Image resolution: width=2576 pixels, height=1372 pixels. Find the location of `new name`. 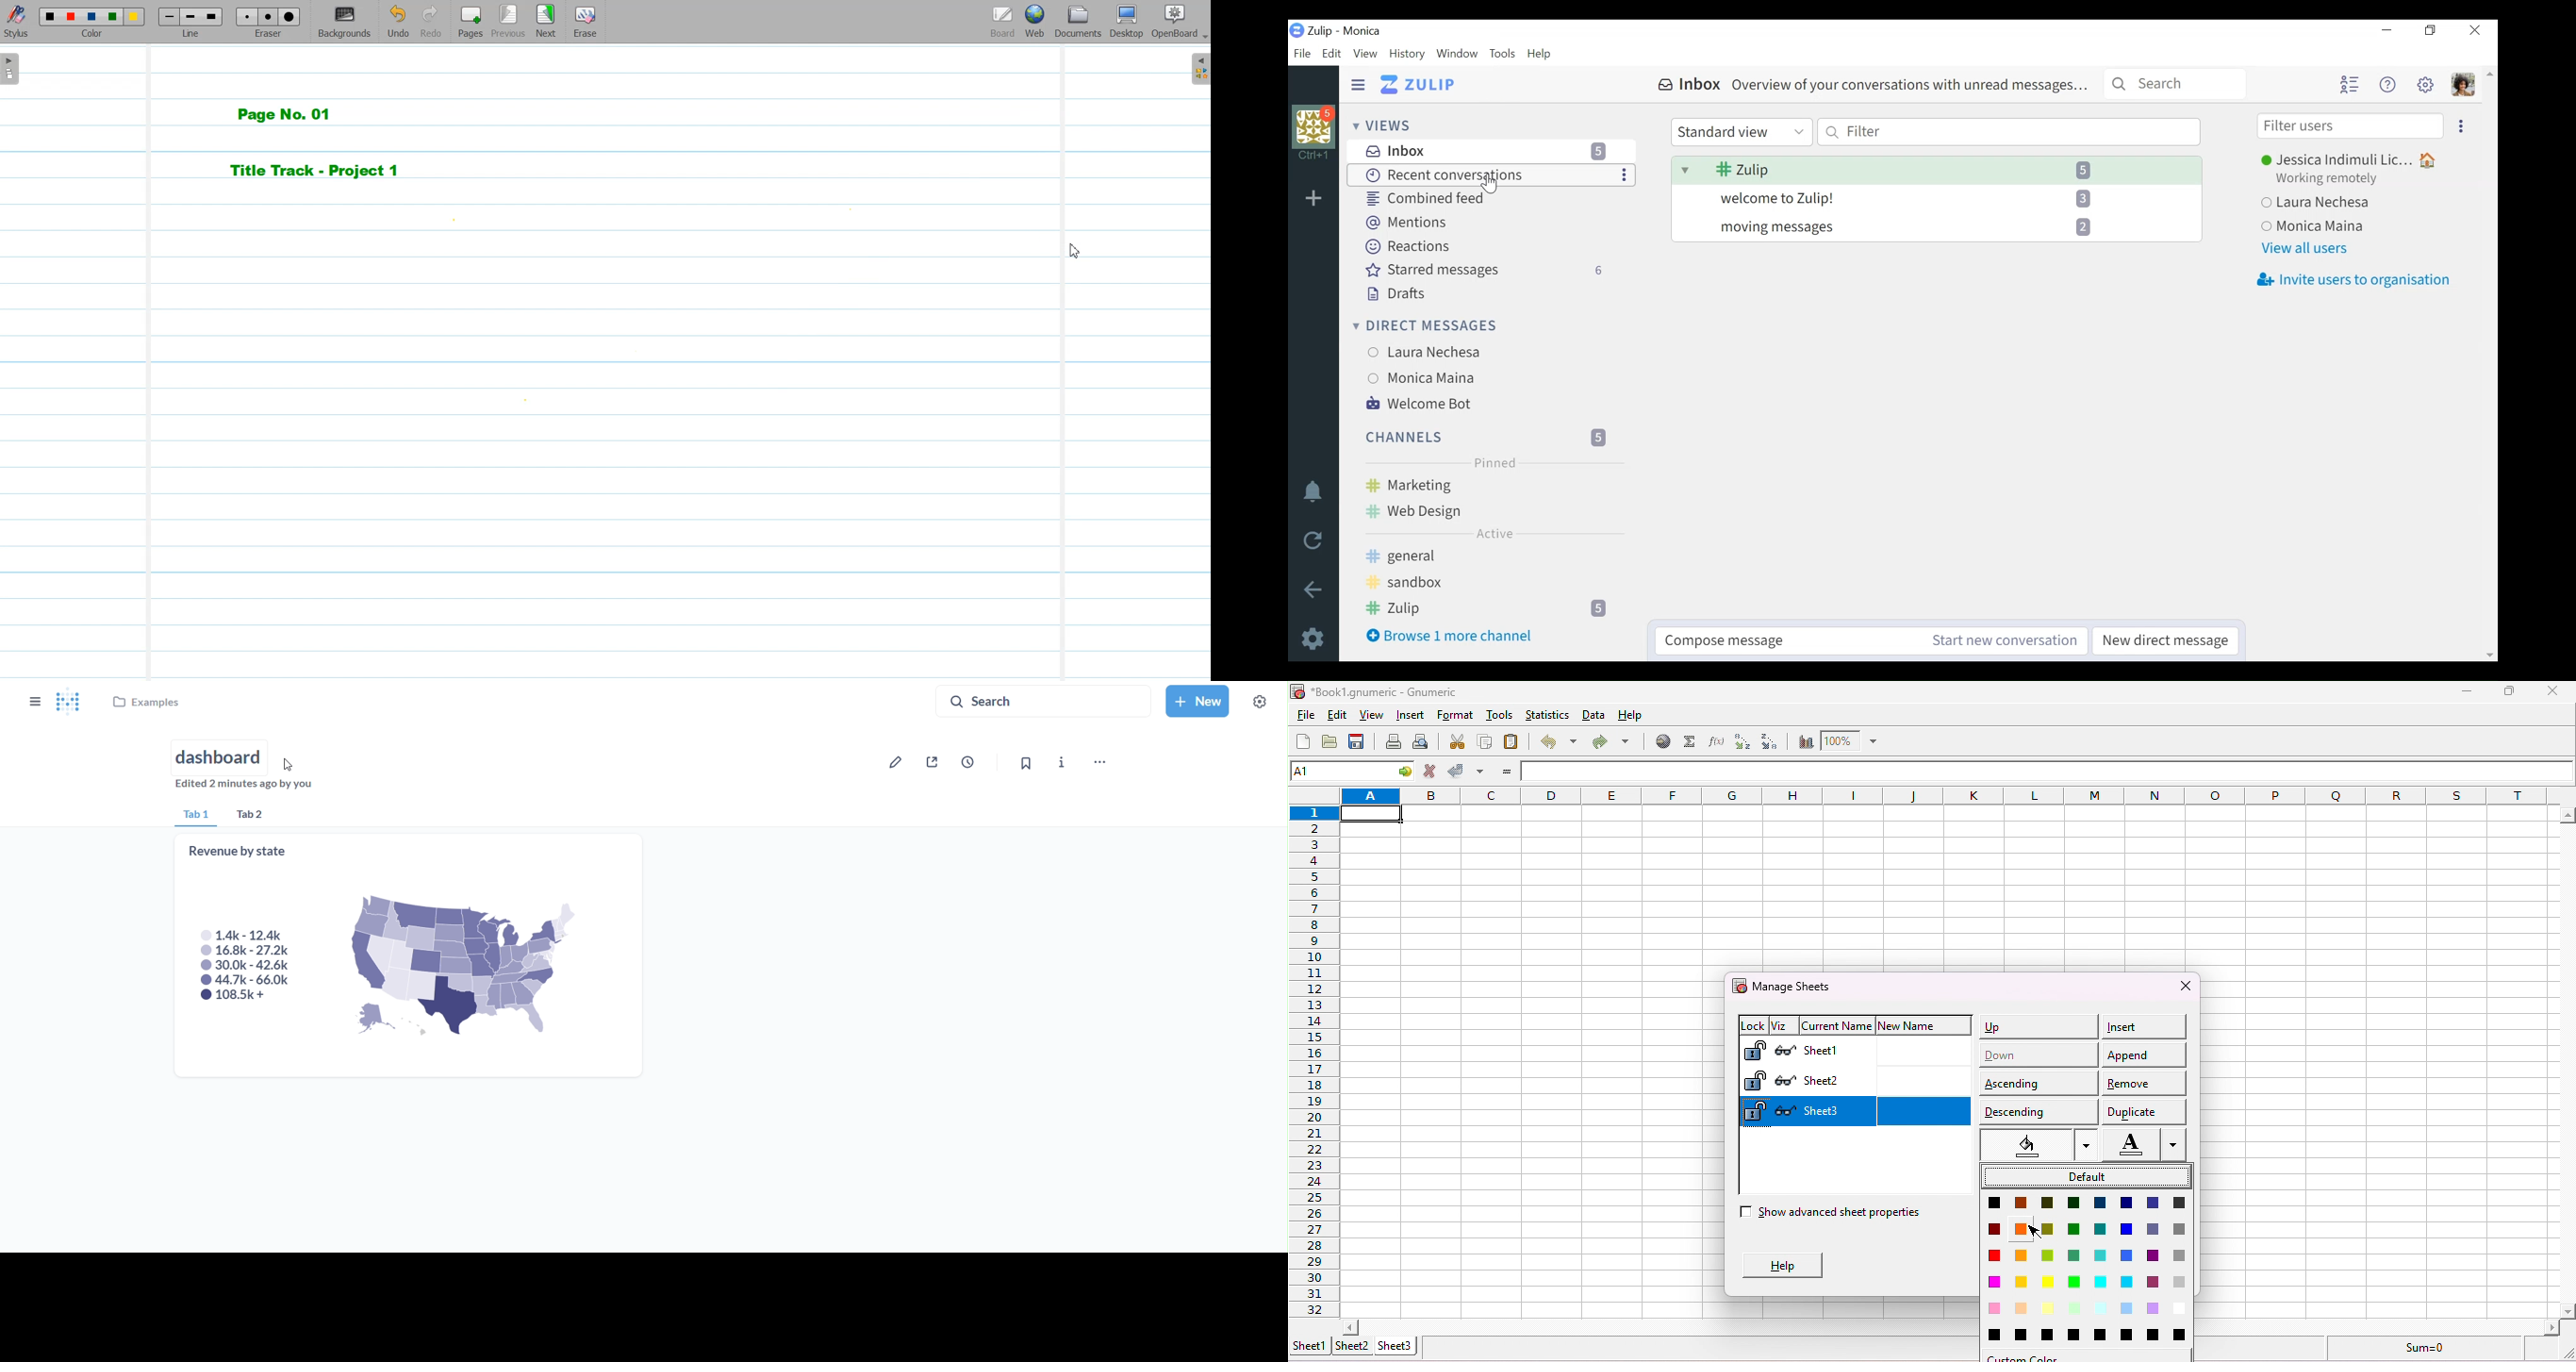

new name is located at coordinates (1925, 1027).